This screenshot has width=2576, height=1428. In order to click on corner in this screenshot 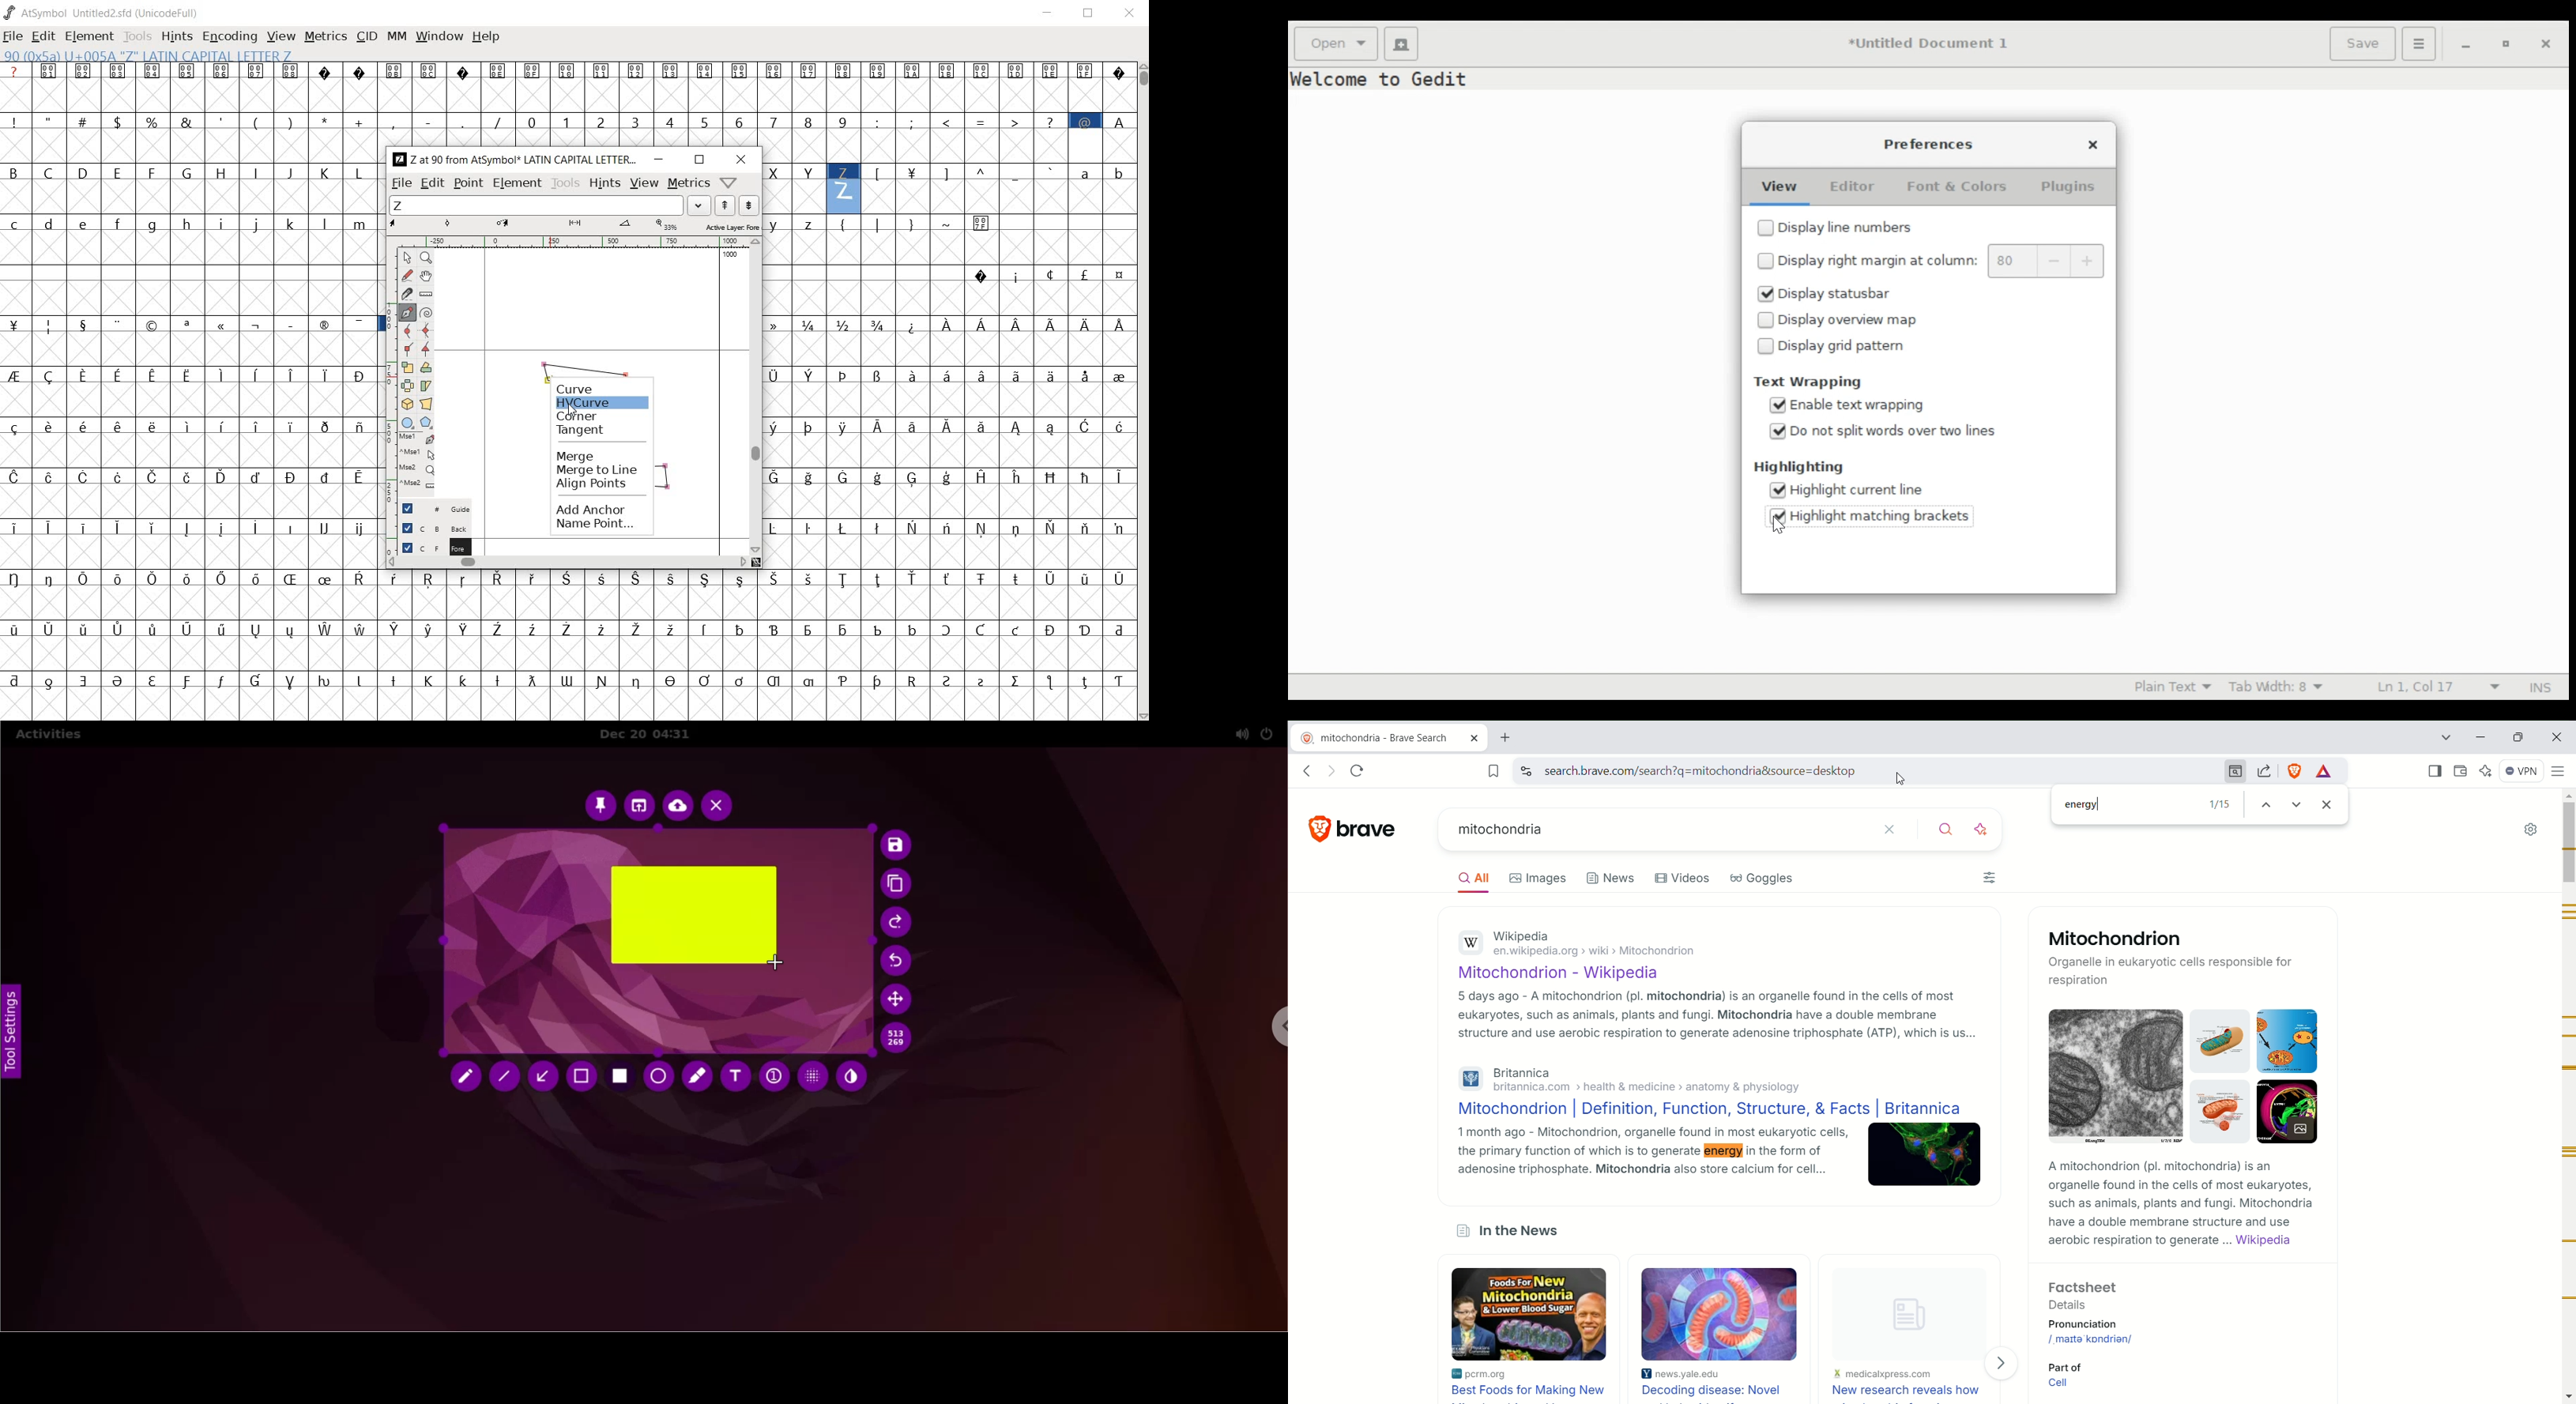, I will do `click(582, 415)`.